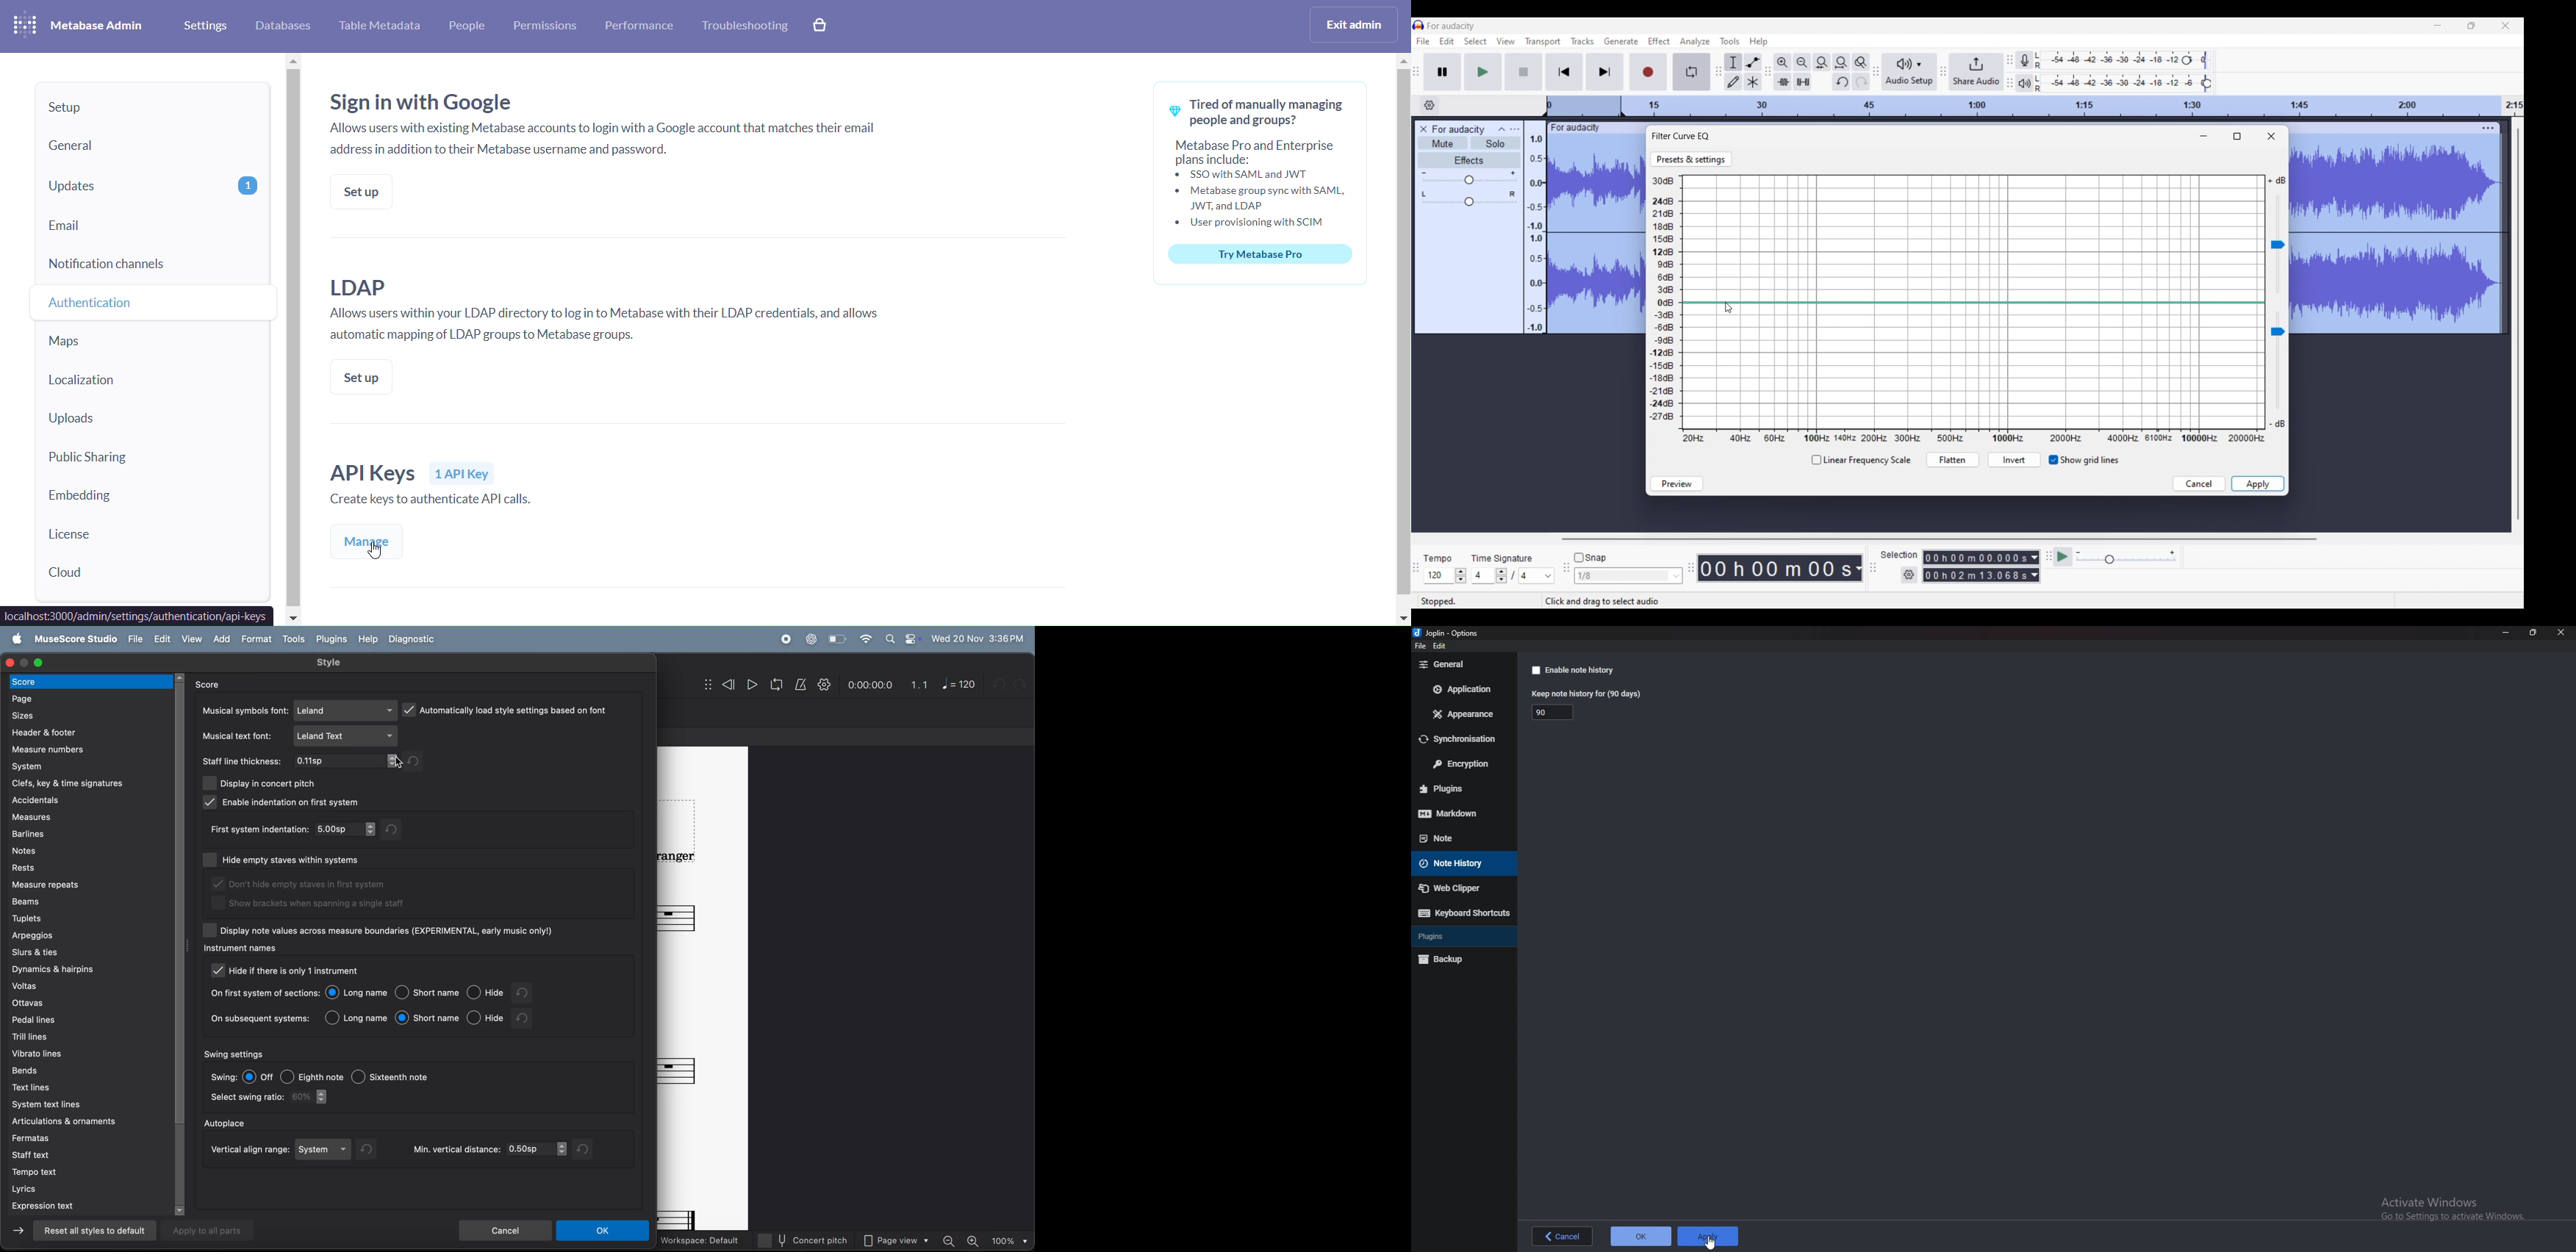  I want to click on Keyboard shortcuts, so click(1462, 913).